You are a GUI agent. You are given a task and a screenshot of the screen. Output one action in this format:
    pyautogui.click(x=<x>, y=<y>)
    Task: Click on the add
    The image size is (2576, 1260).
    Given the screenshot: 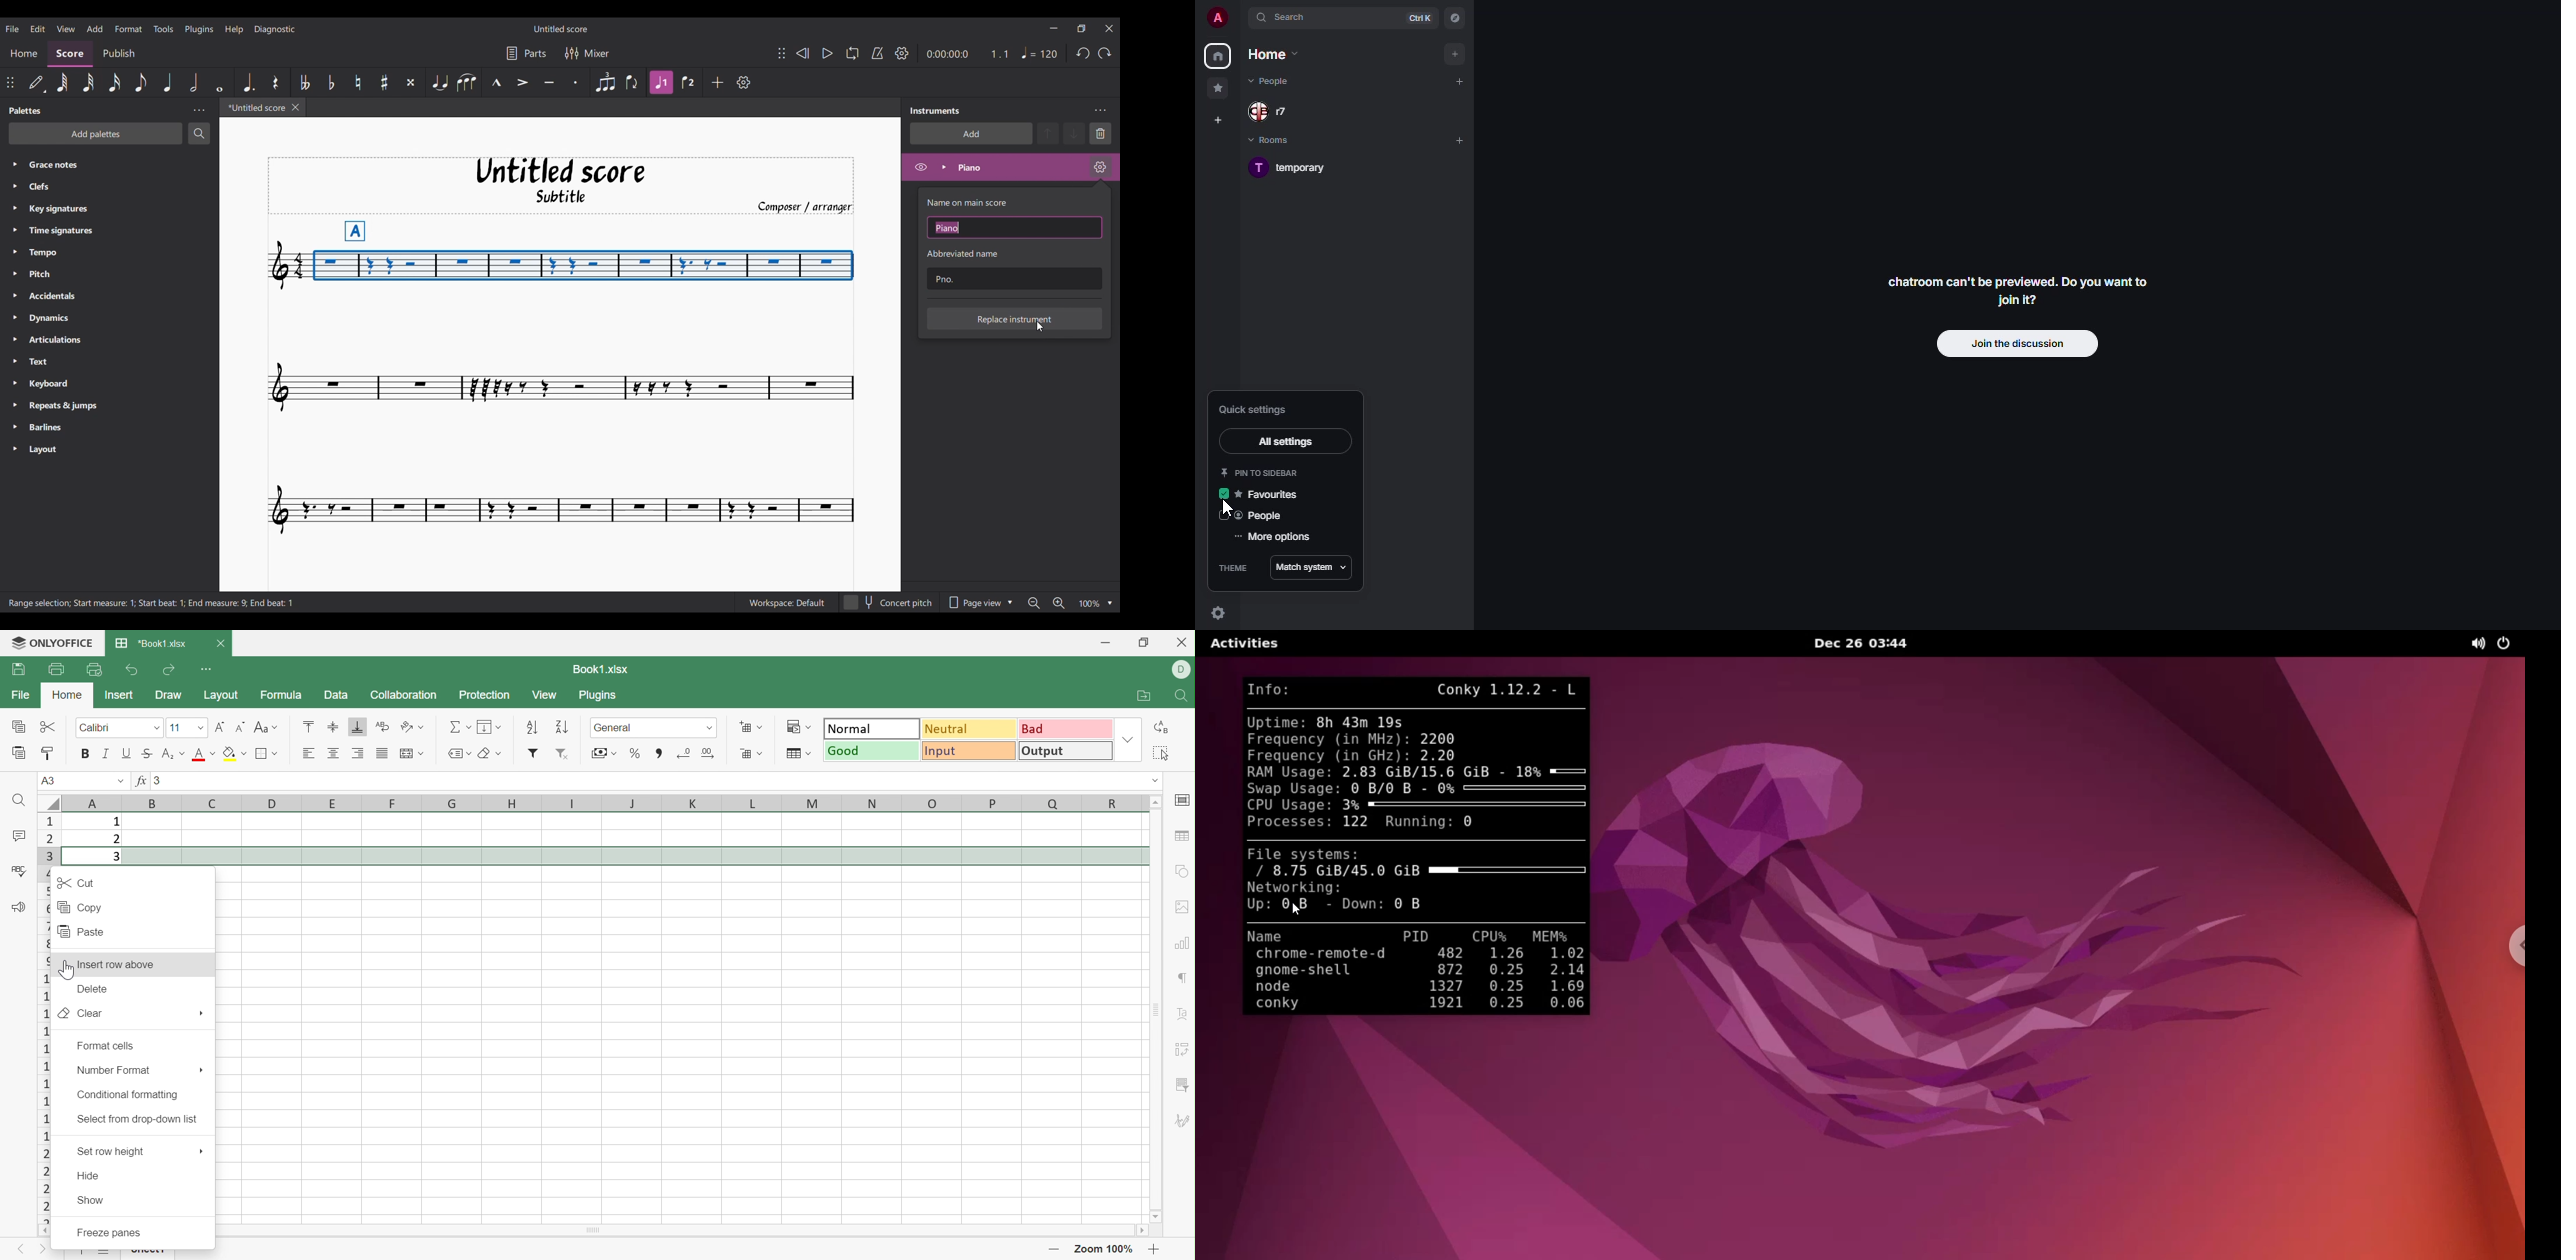 What is the action you would take?
    pyautogui.click(x=1459, y=83)
    